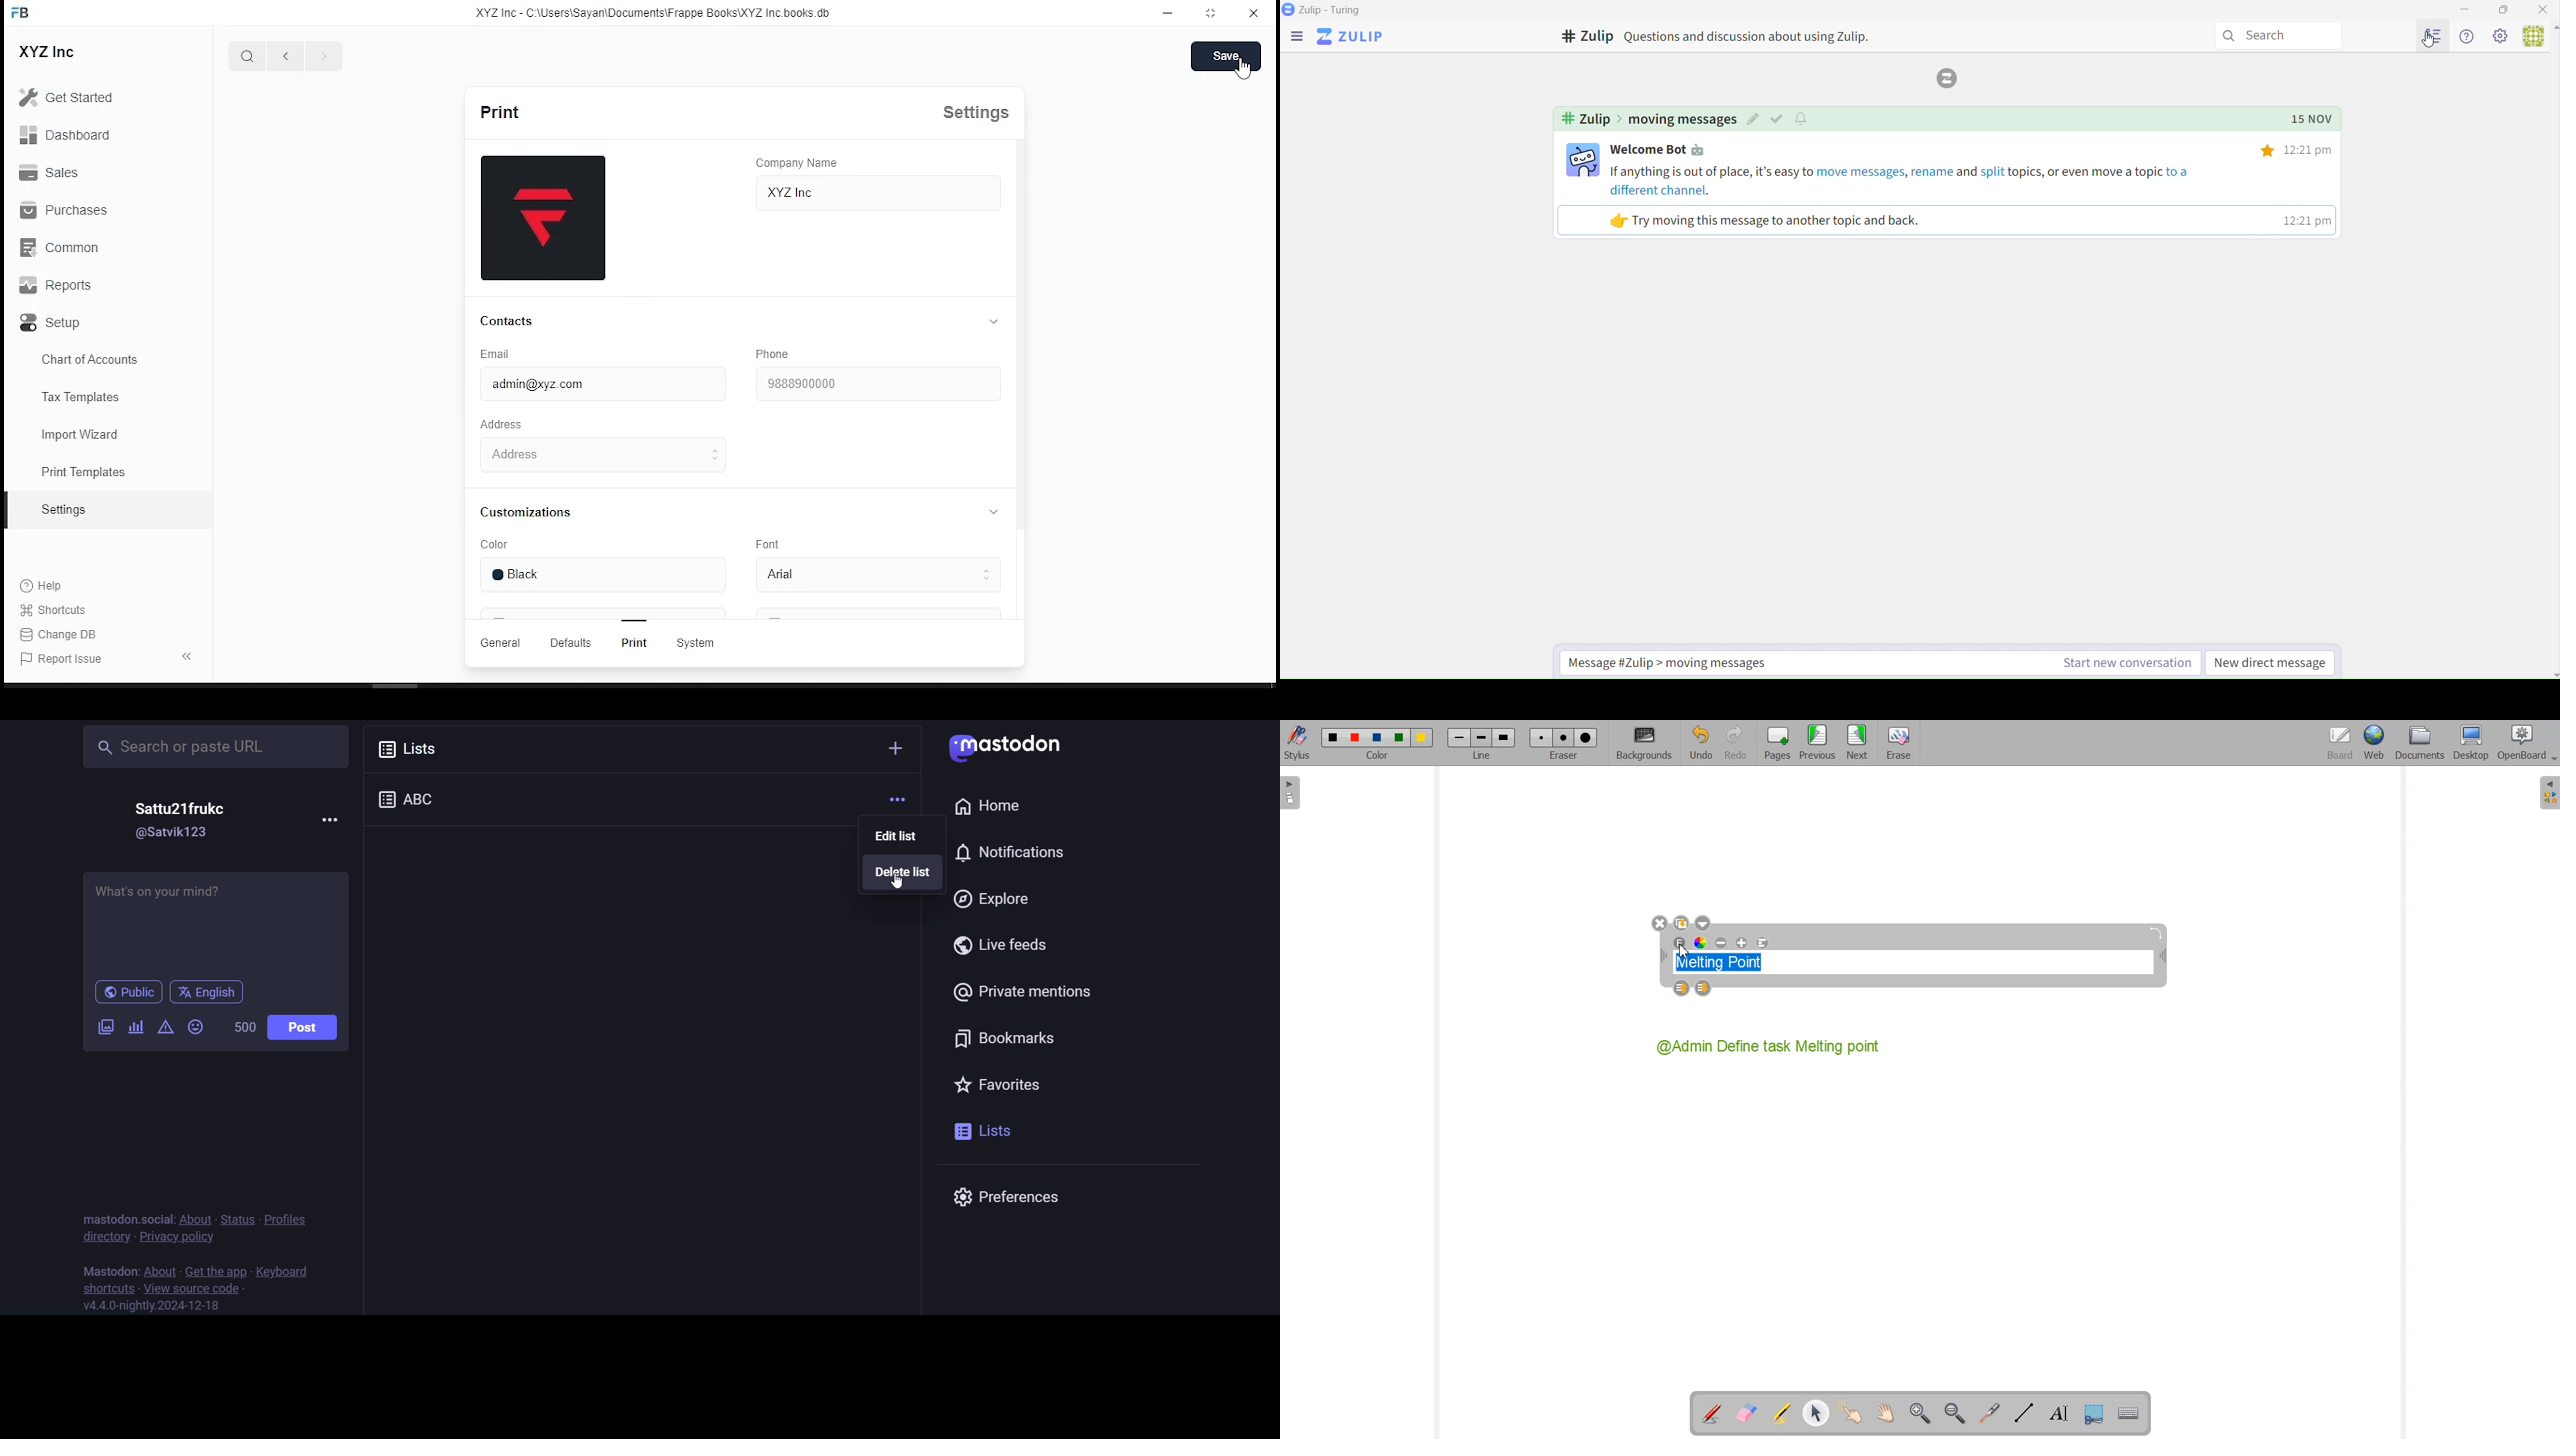  What do you see at coordinates (1753, 36) in the screenshot?
I see `Questions and discussion about using Zulip.` at bounding box center [1753, 36].